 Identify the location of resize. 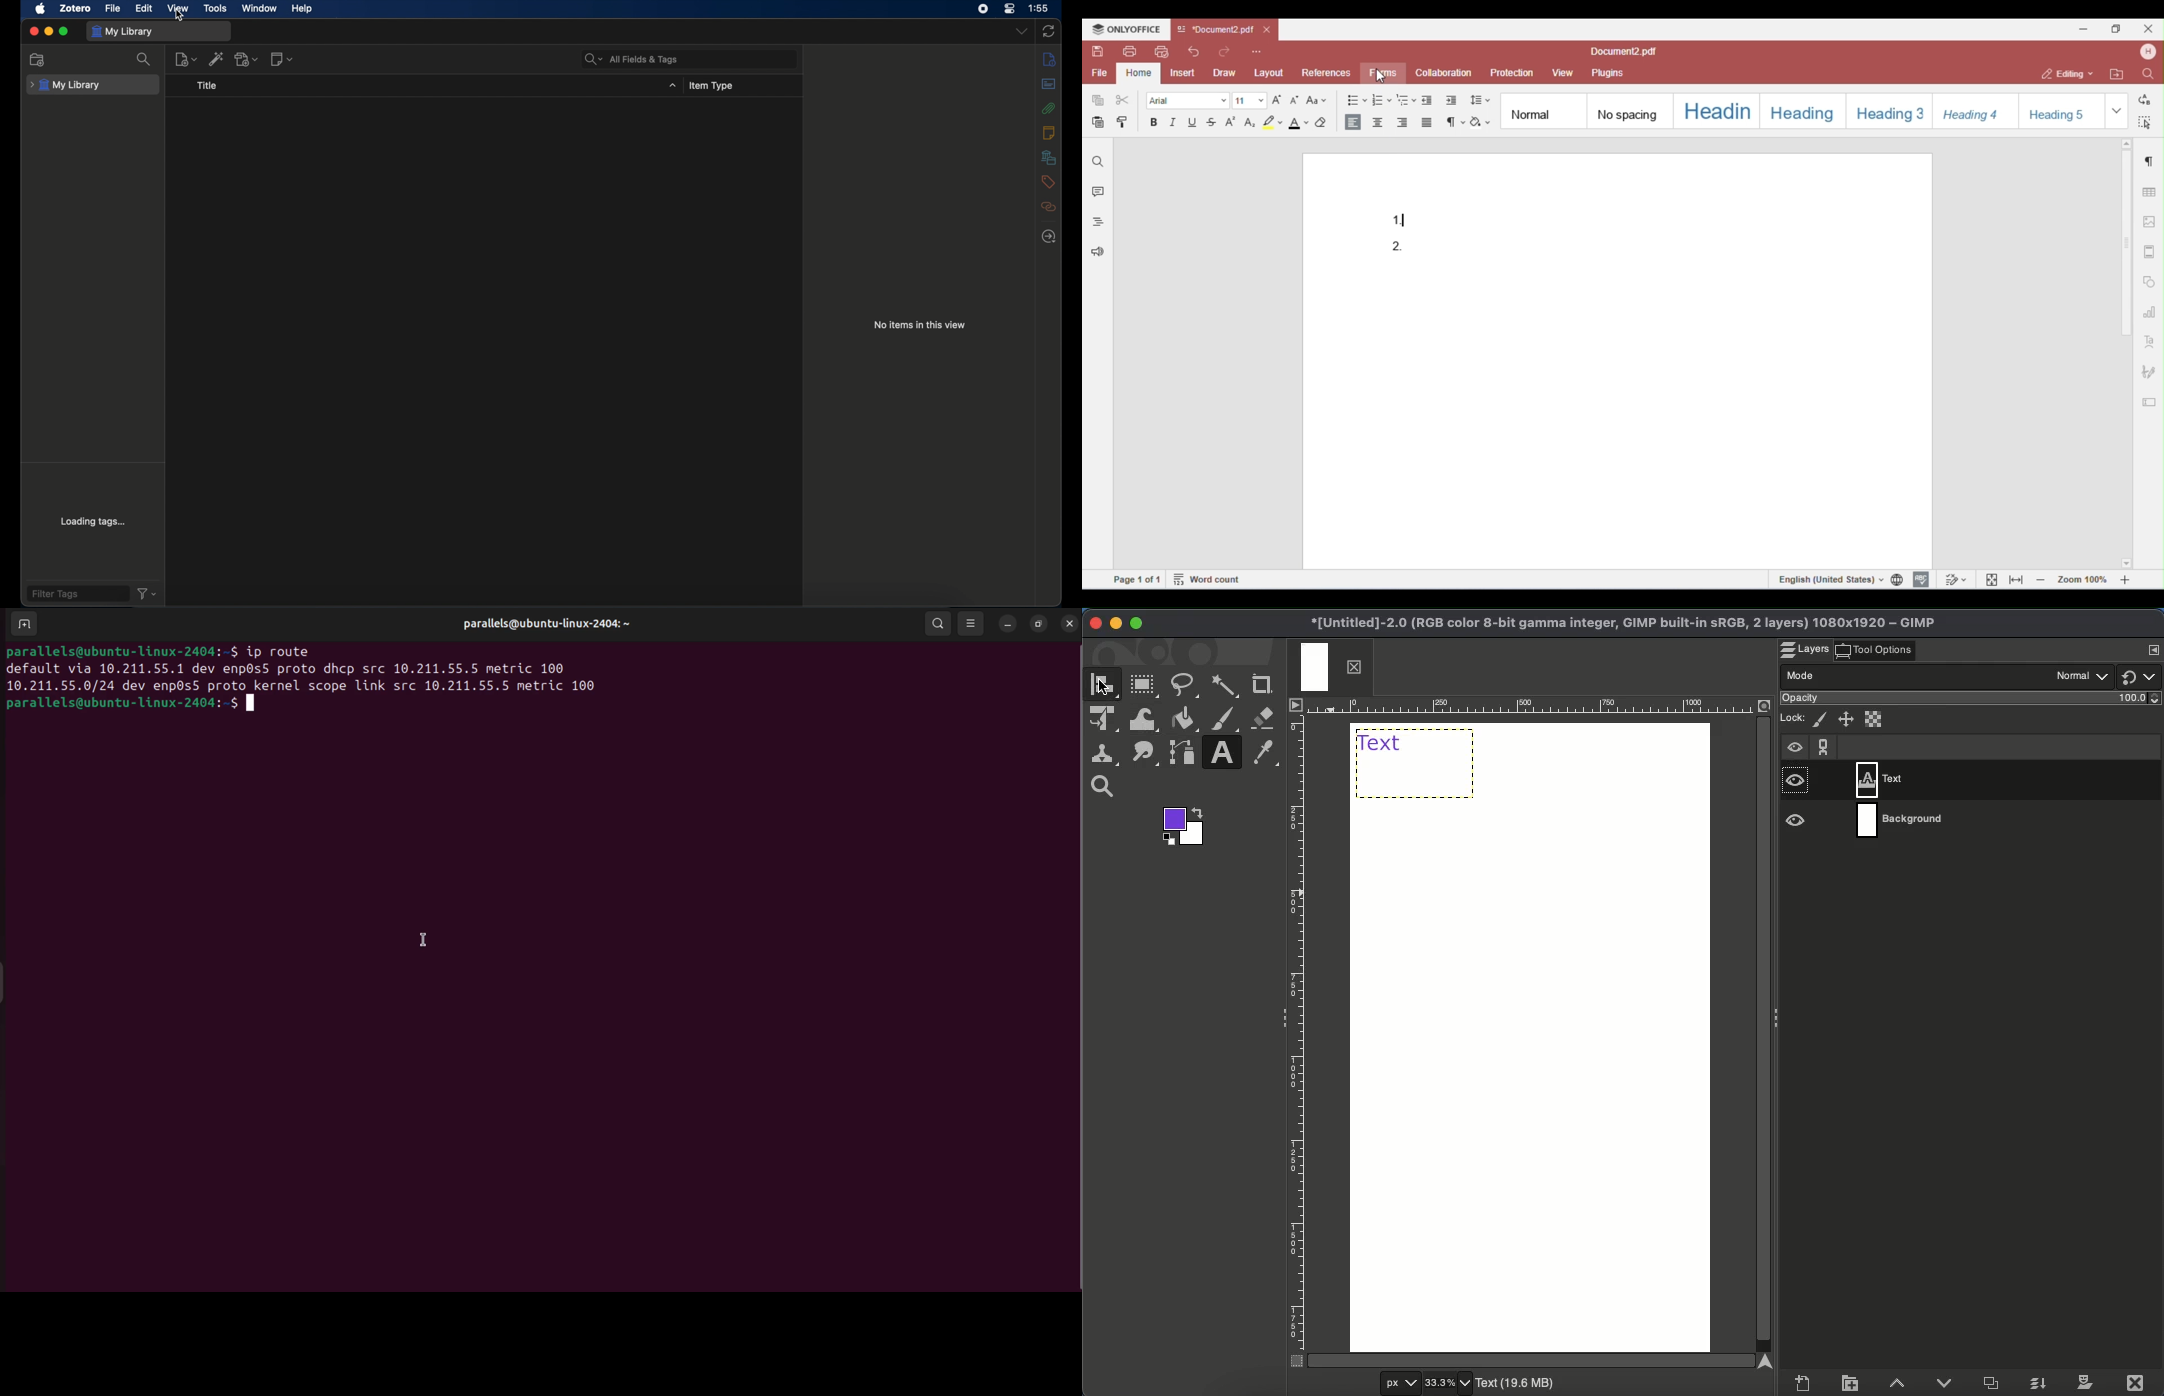
(1038, 623).